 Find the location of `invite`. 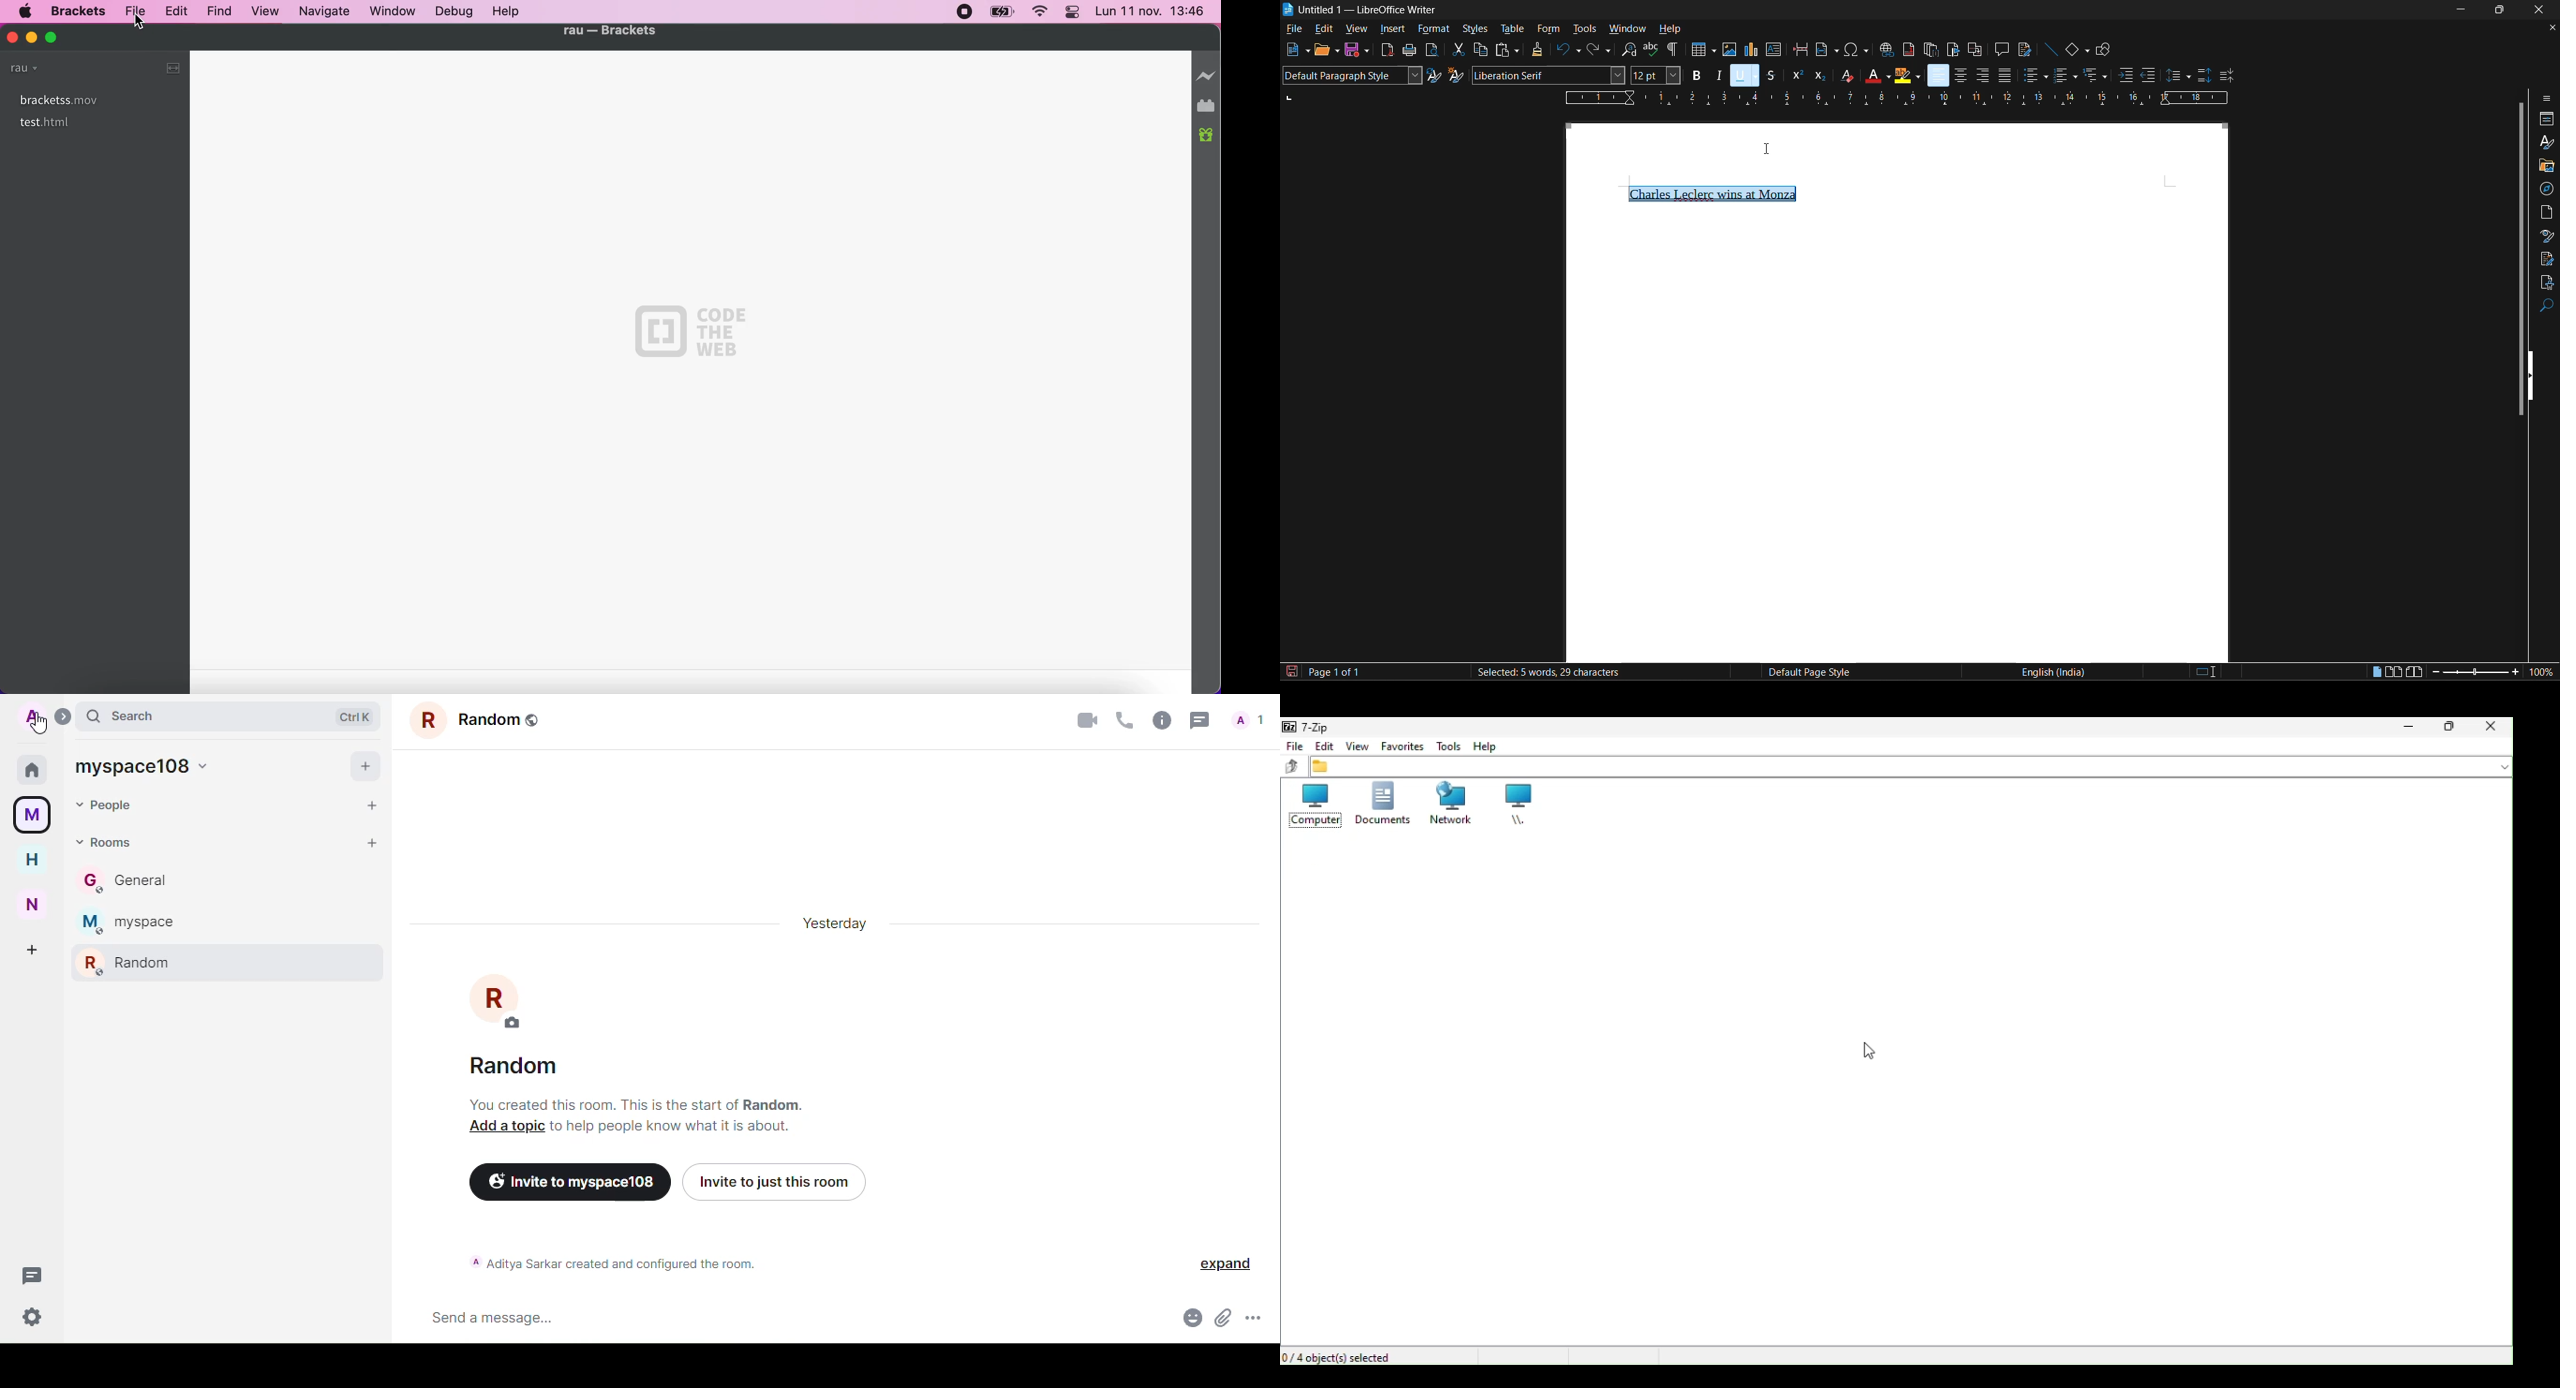

invite is located at coordinates (773, 1178).